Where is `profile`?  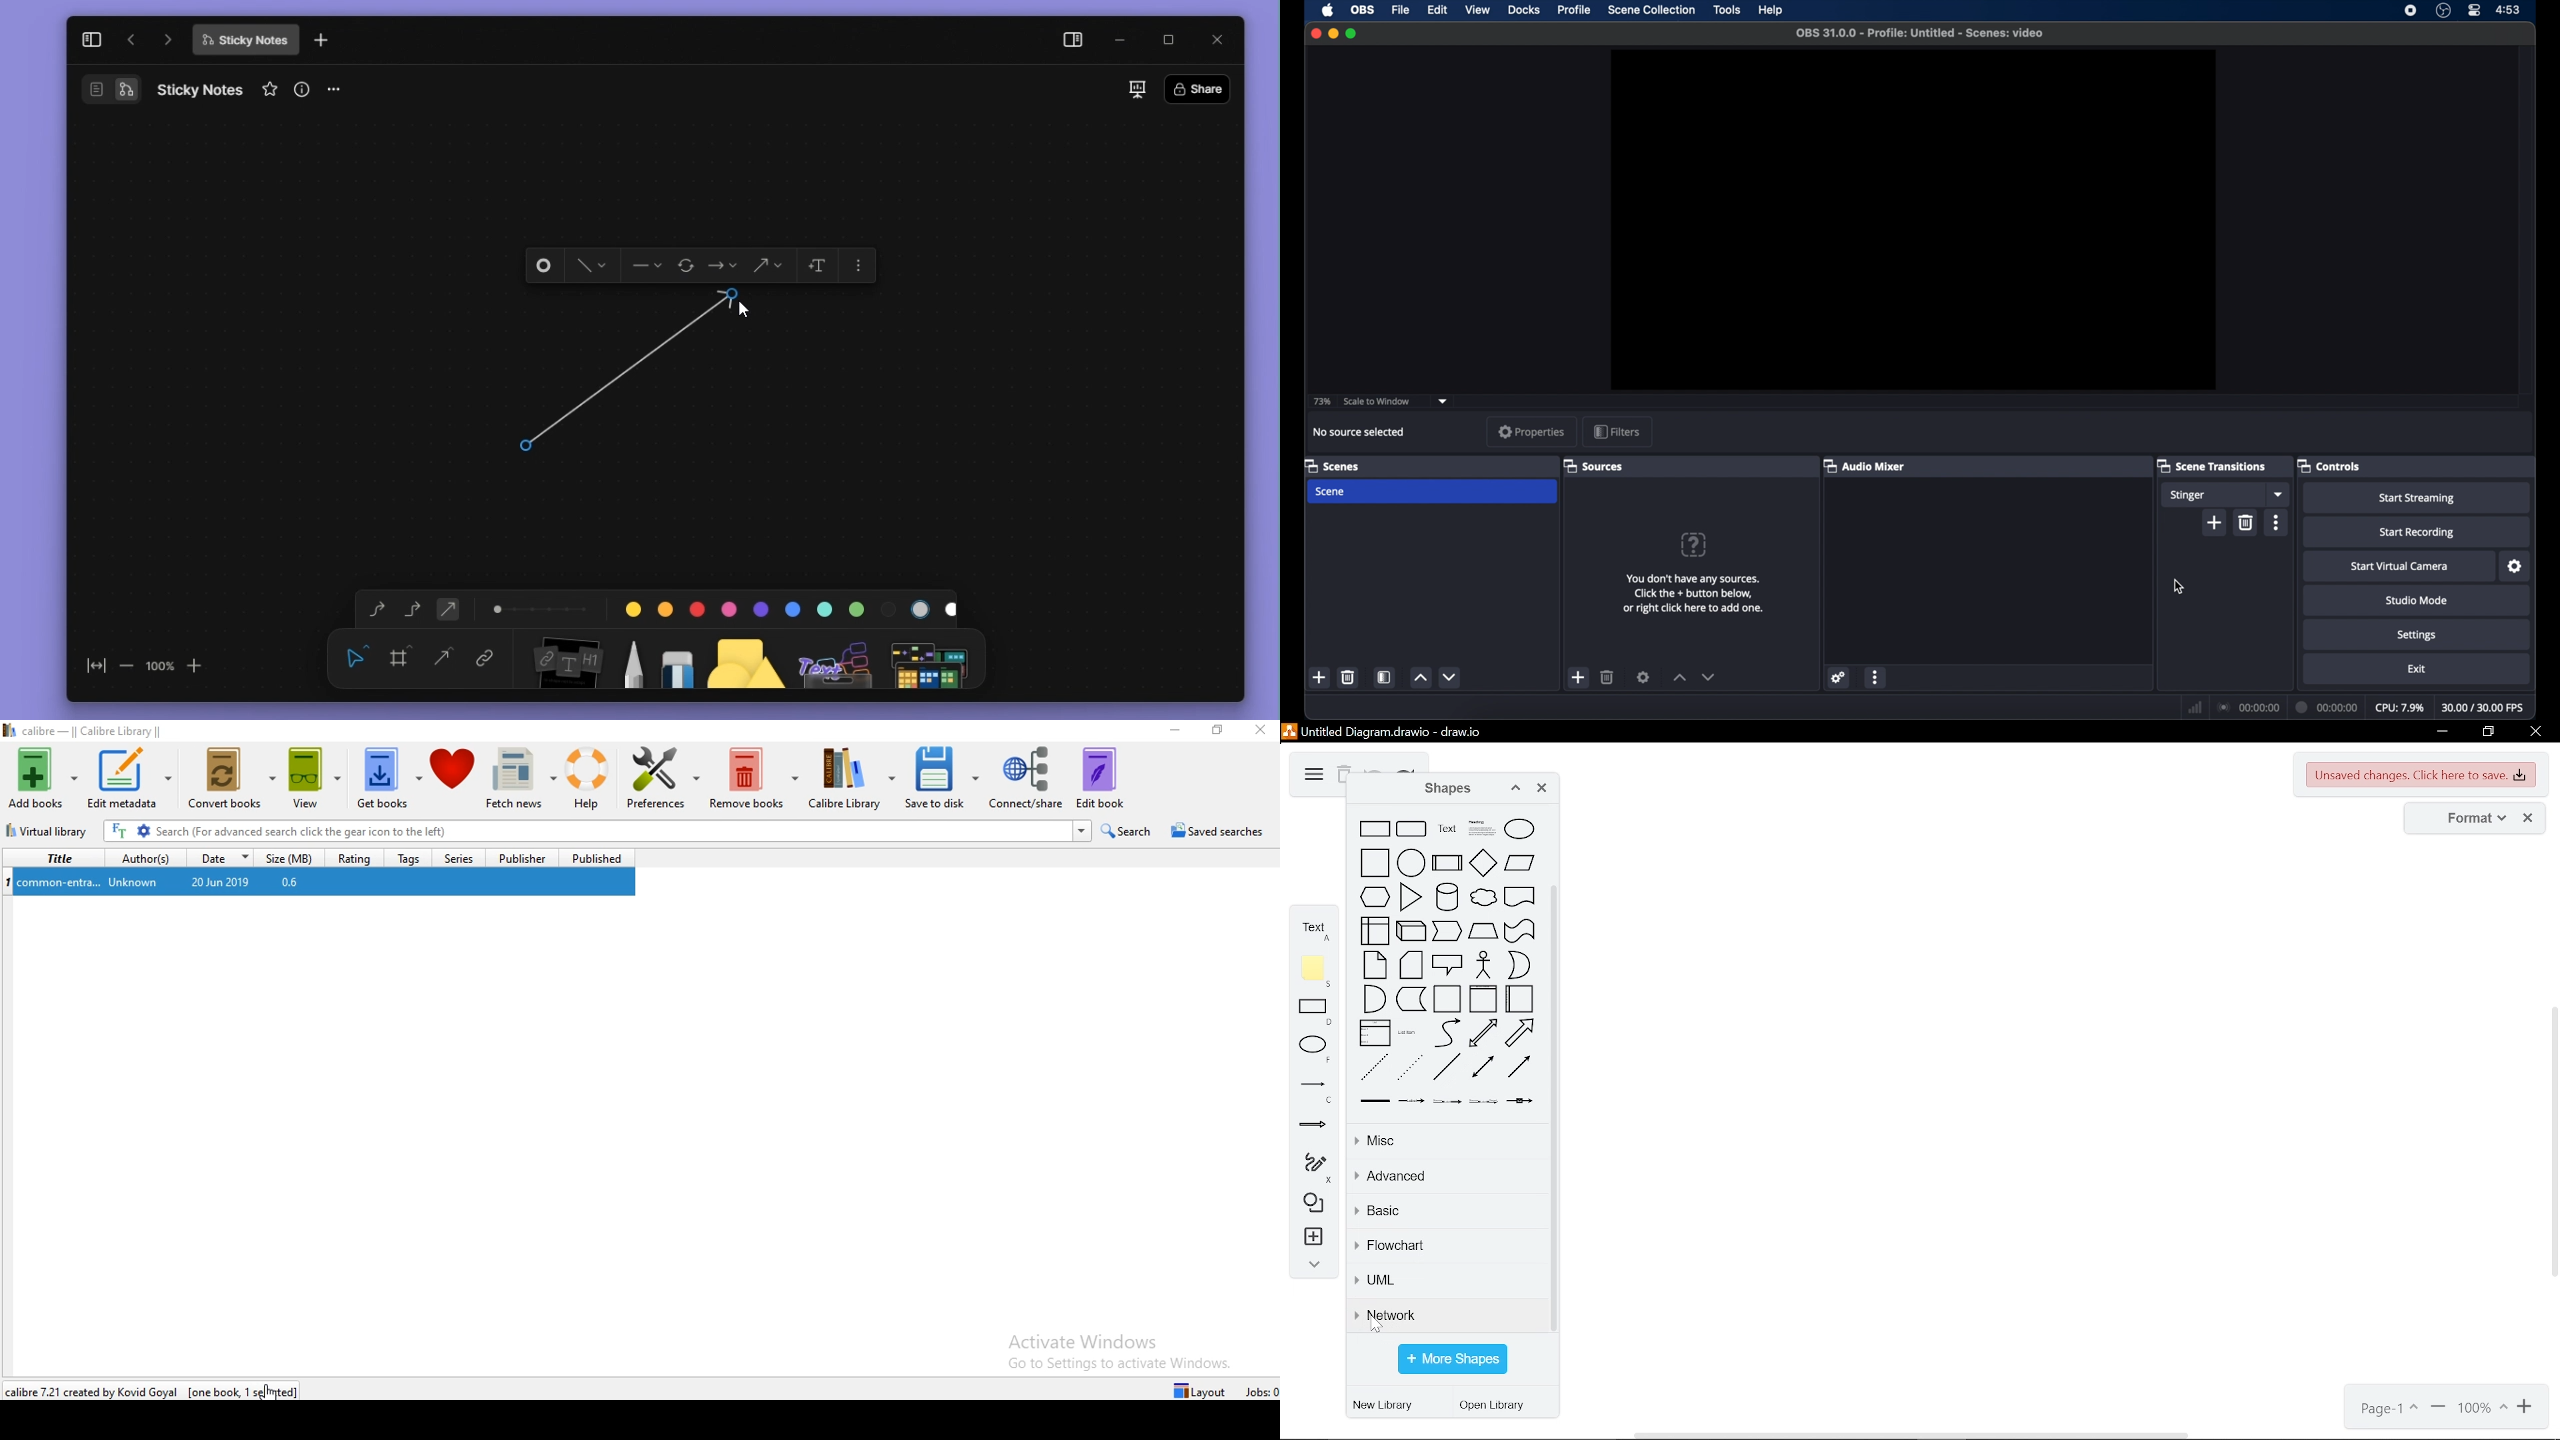
profile is located at coordinates (1573, 10).